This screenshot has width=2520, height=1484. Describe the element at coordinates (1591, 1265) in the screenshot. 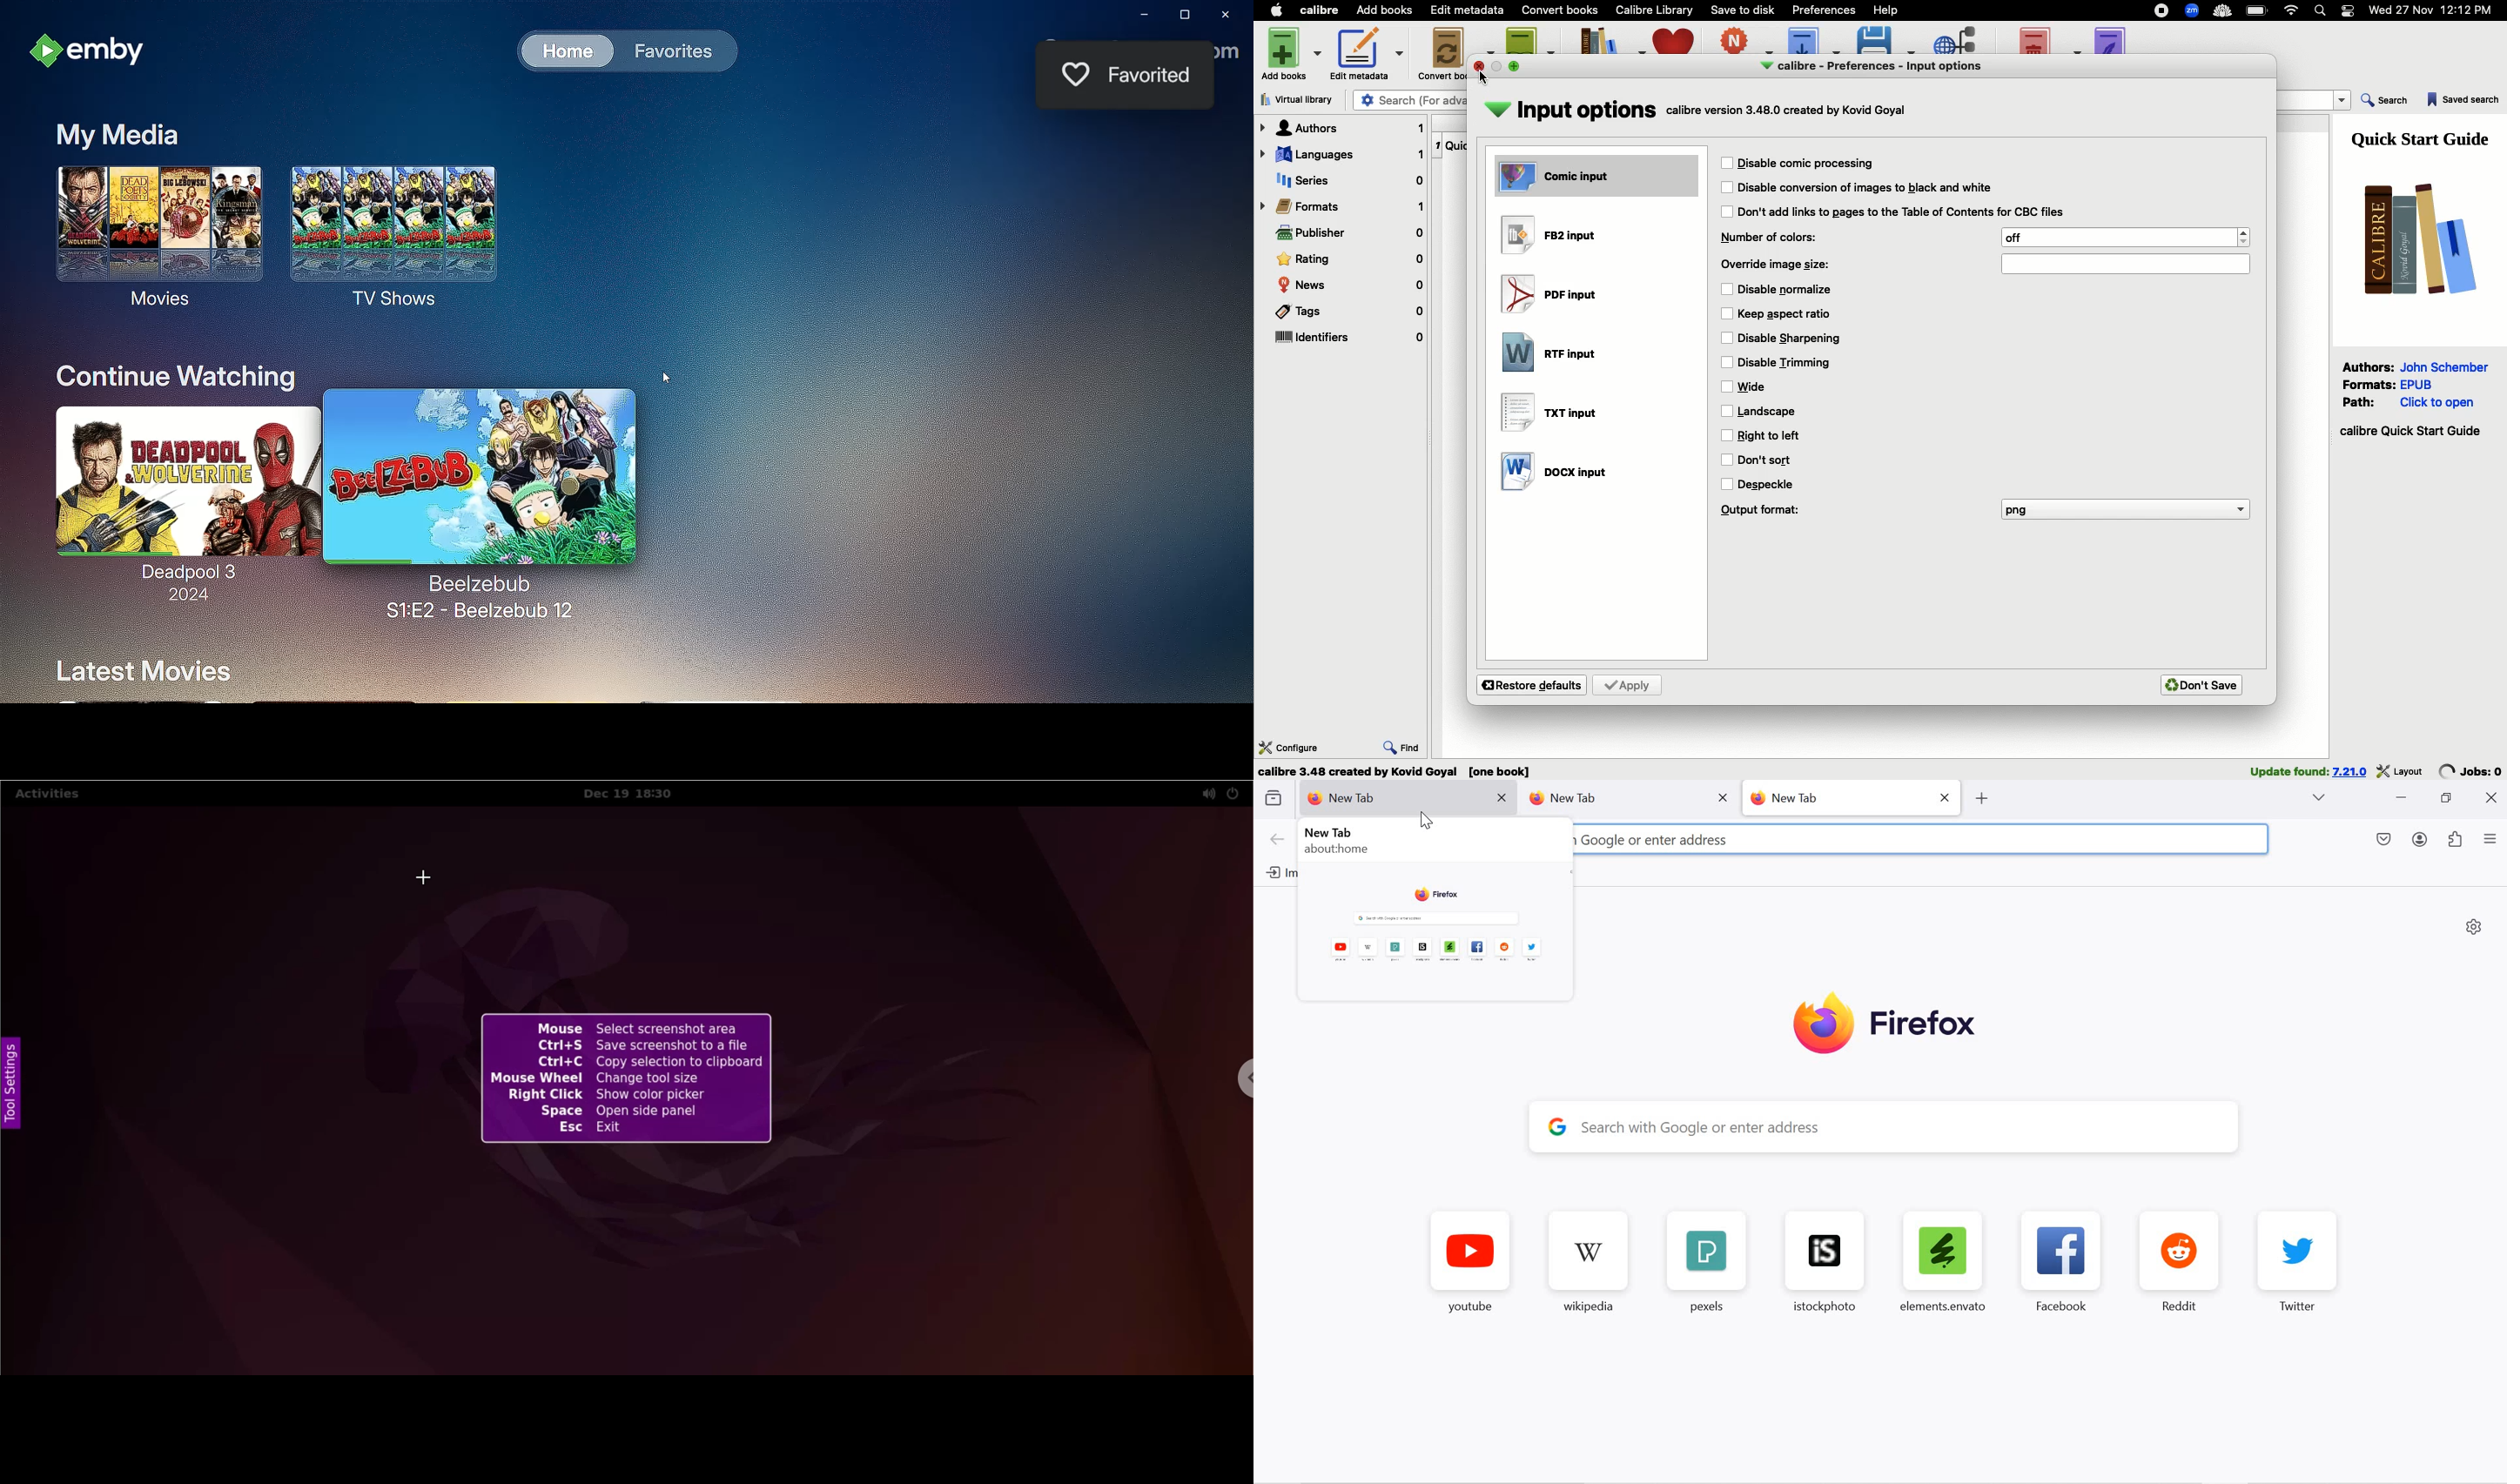

I see `wikipedia favorite` at that location.